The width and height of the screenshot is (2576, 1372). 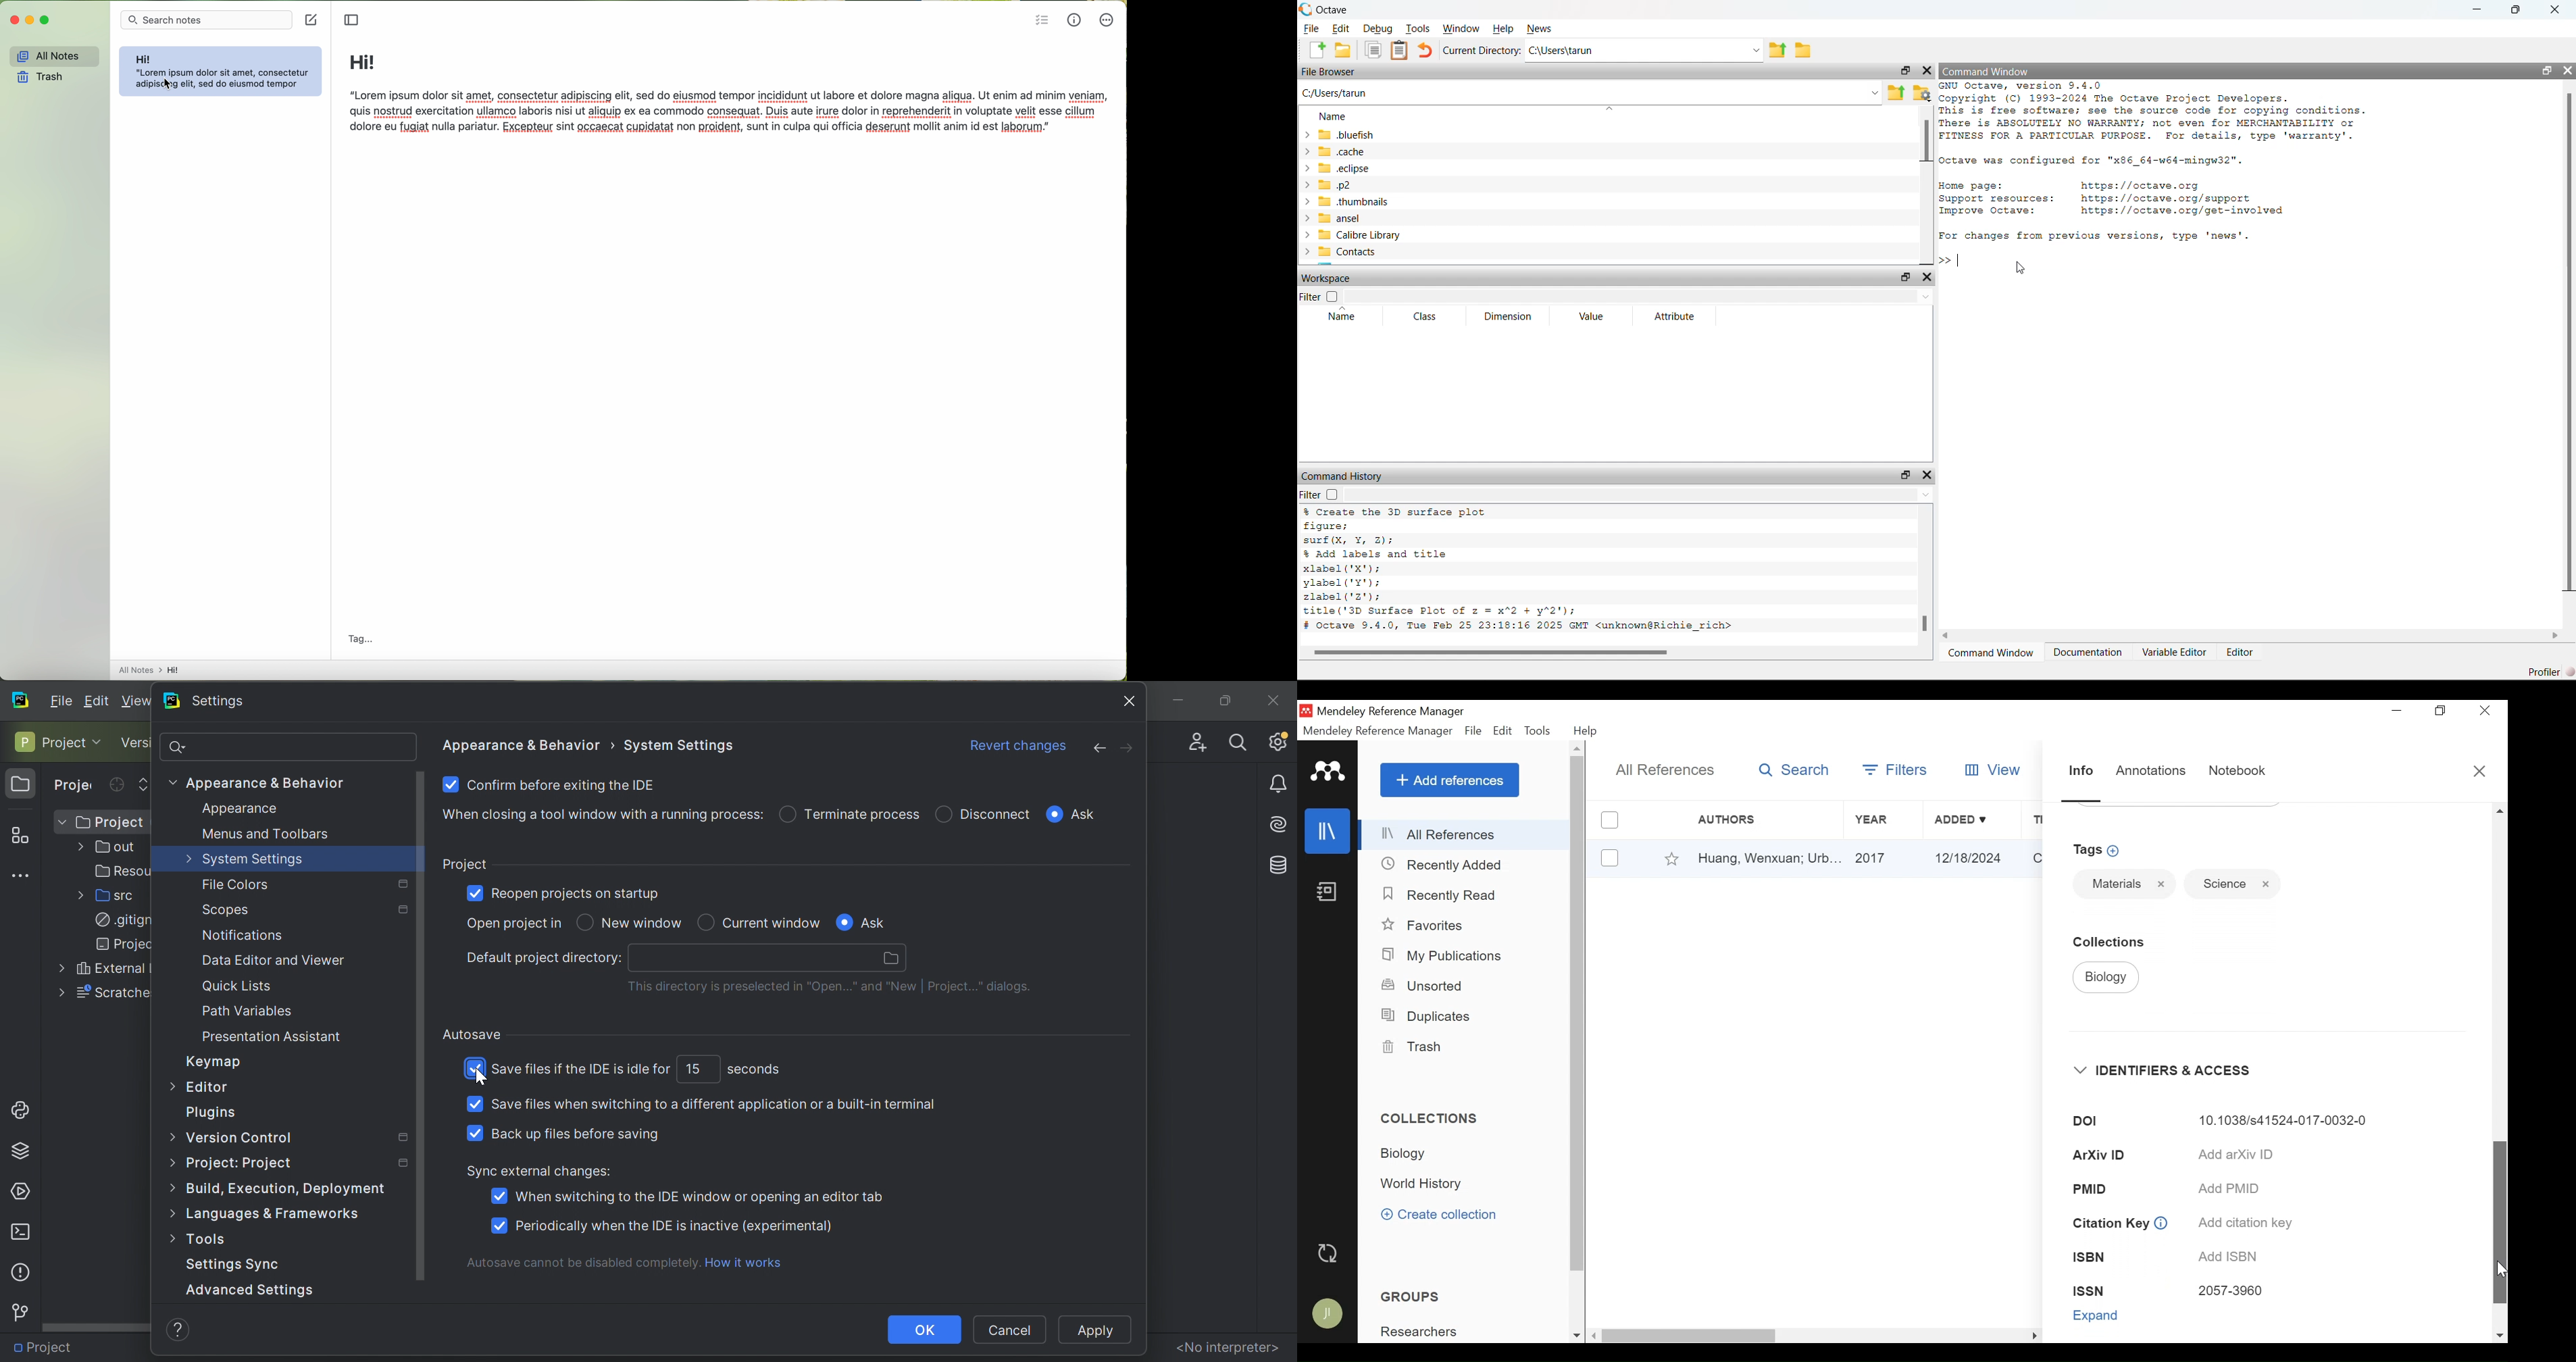 I want to click on # Octave 9.4.0, Tue Feb 25 23:18:16 2025 GMT <unknown@Richie_rich>, so click(x=1523, y=627).